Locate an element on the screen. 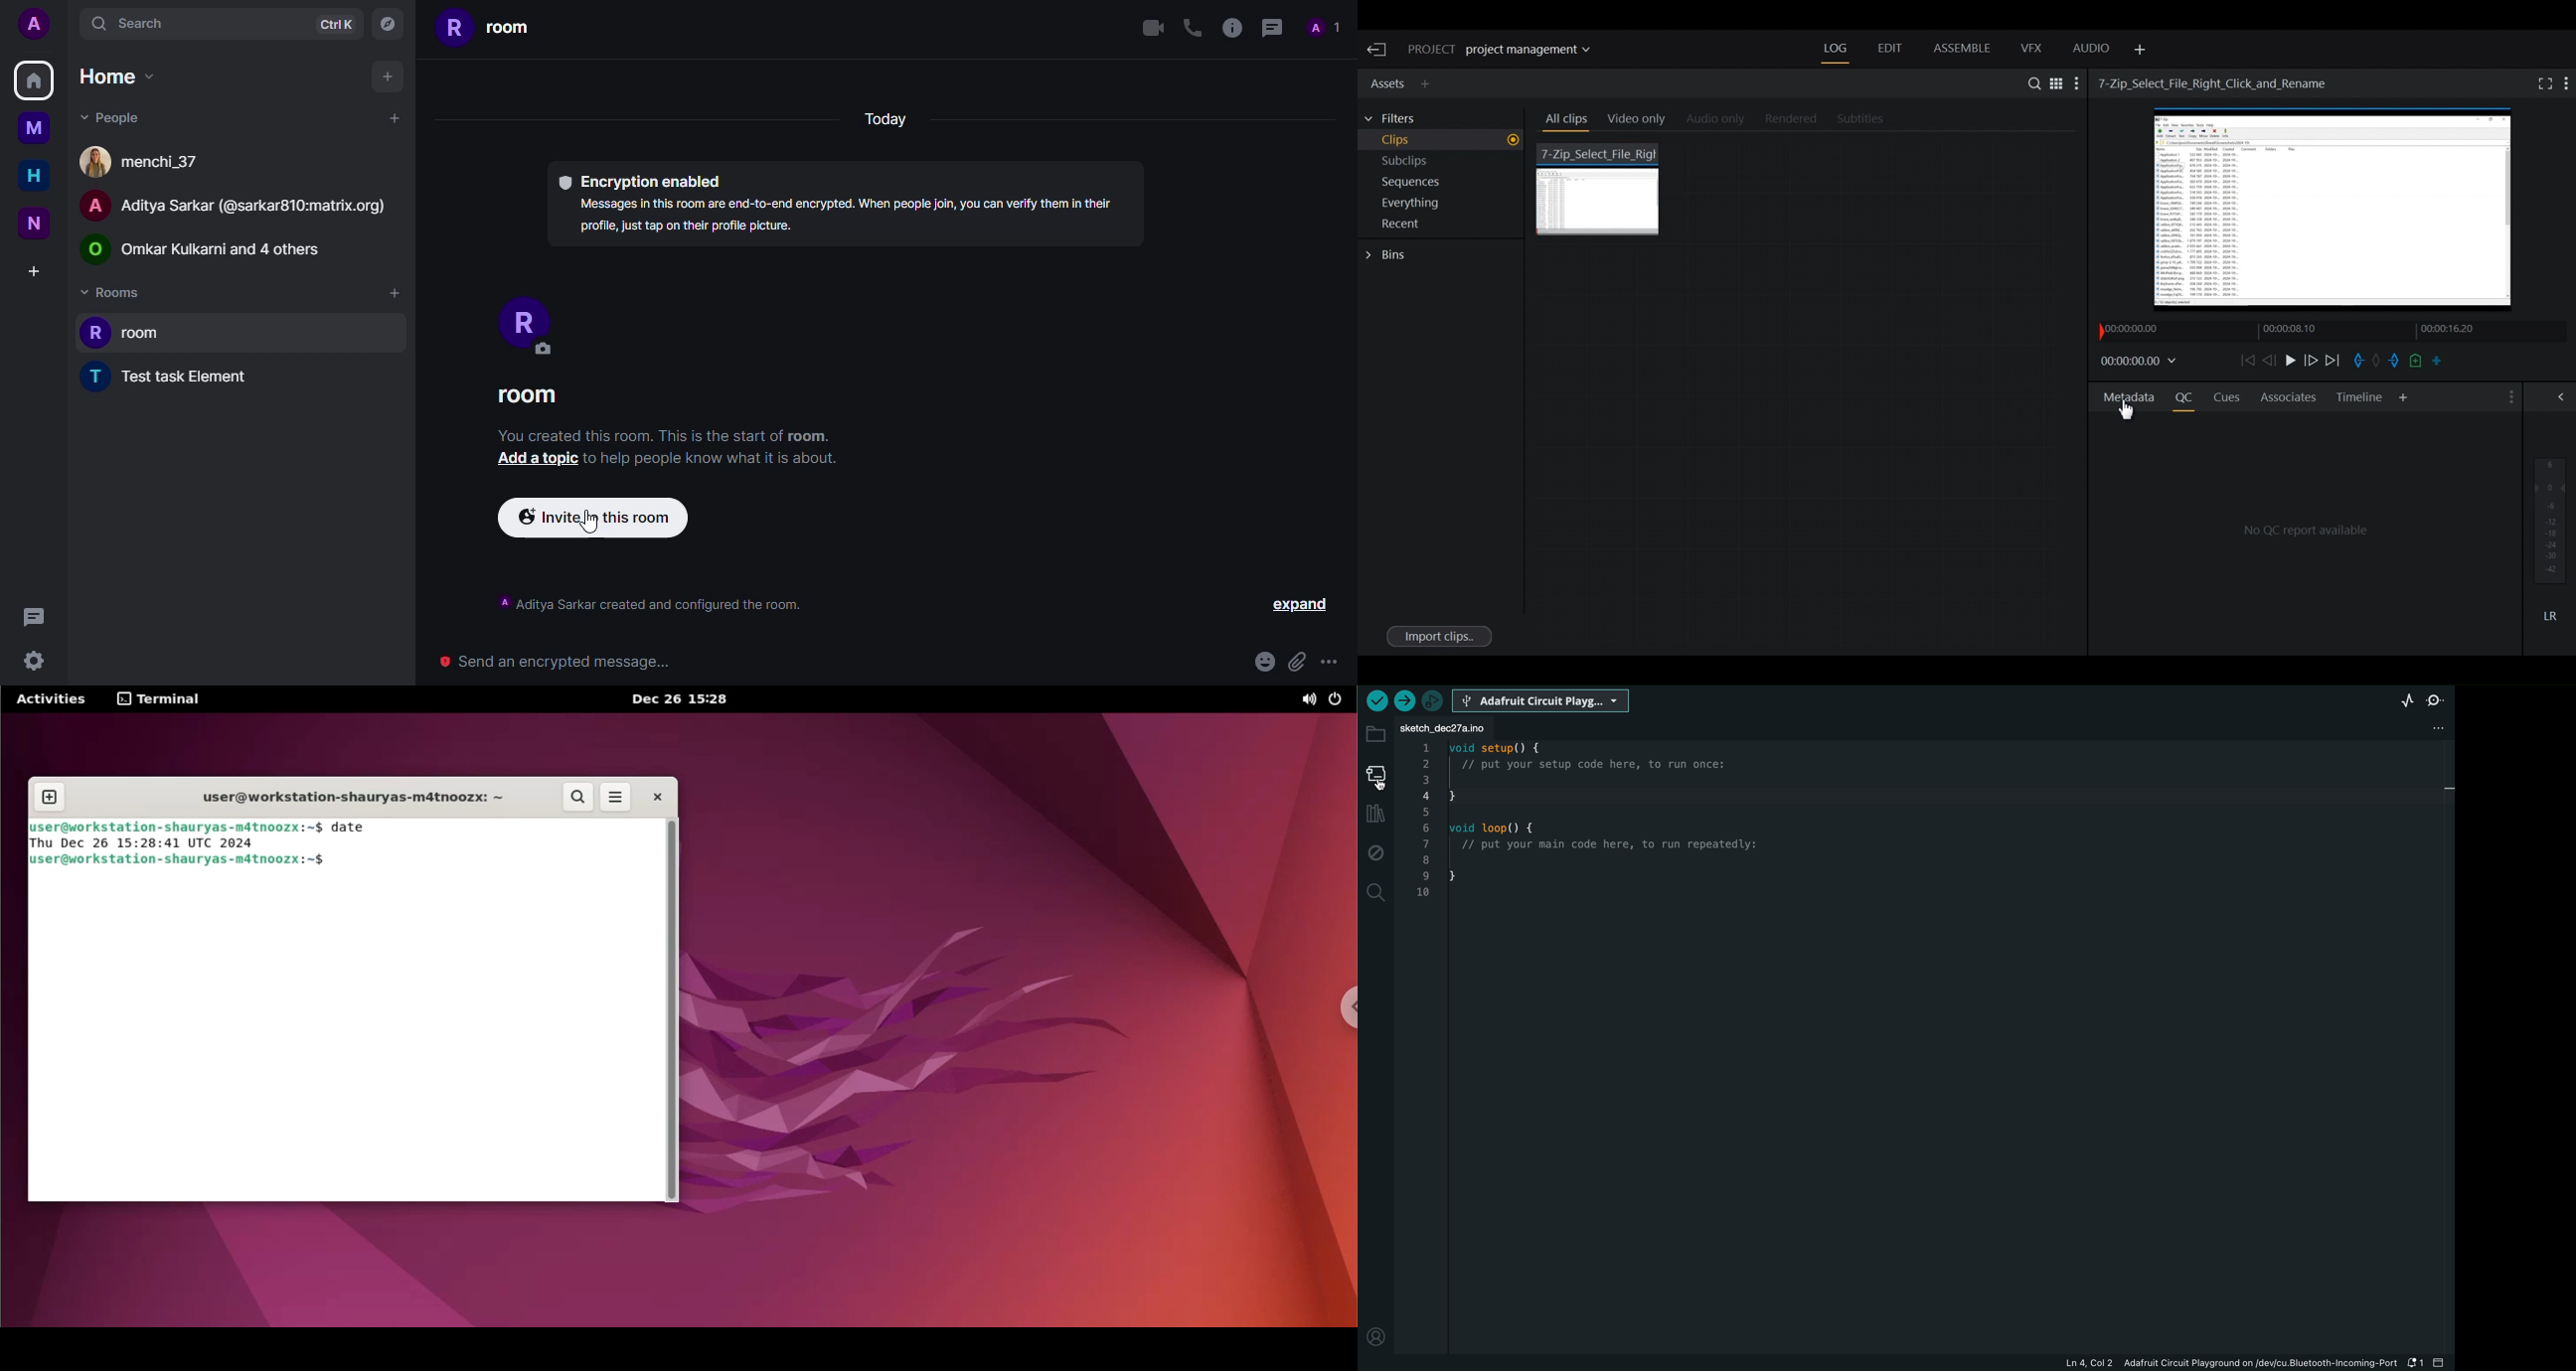  Search in assets and Bins is located at coordinates (2031, 83).